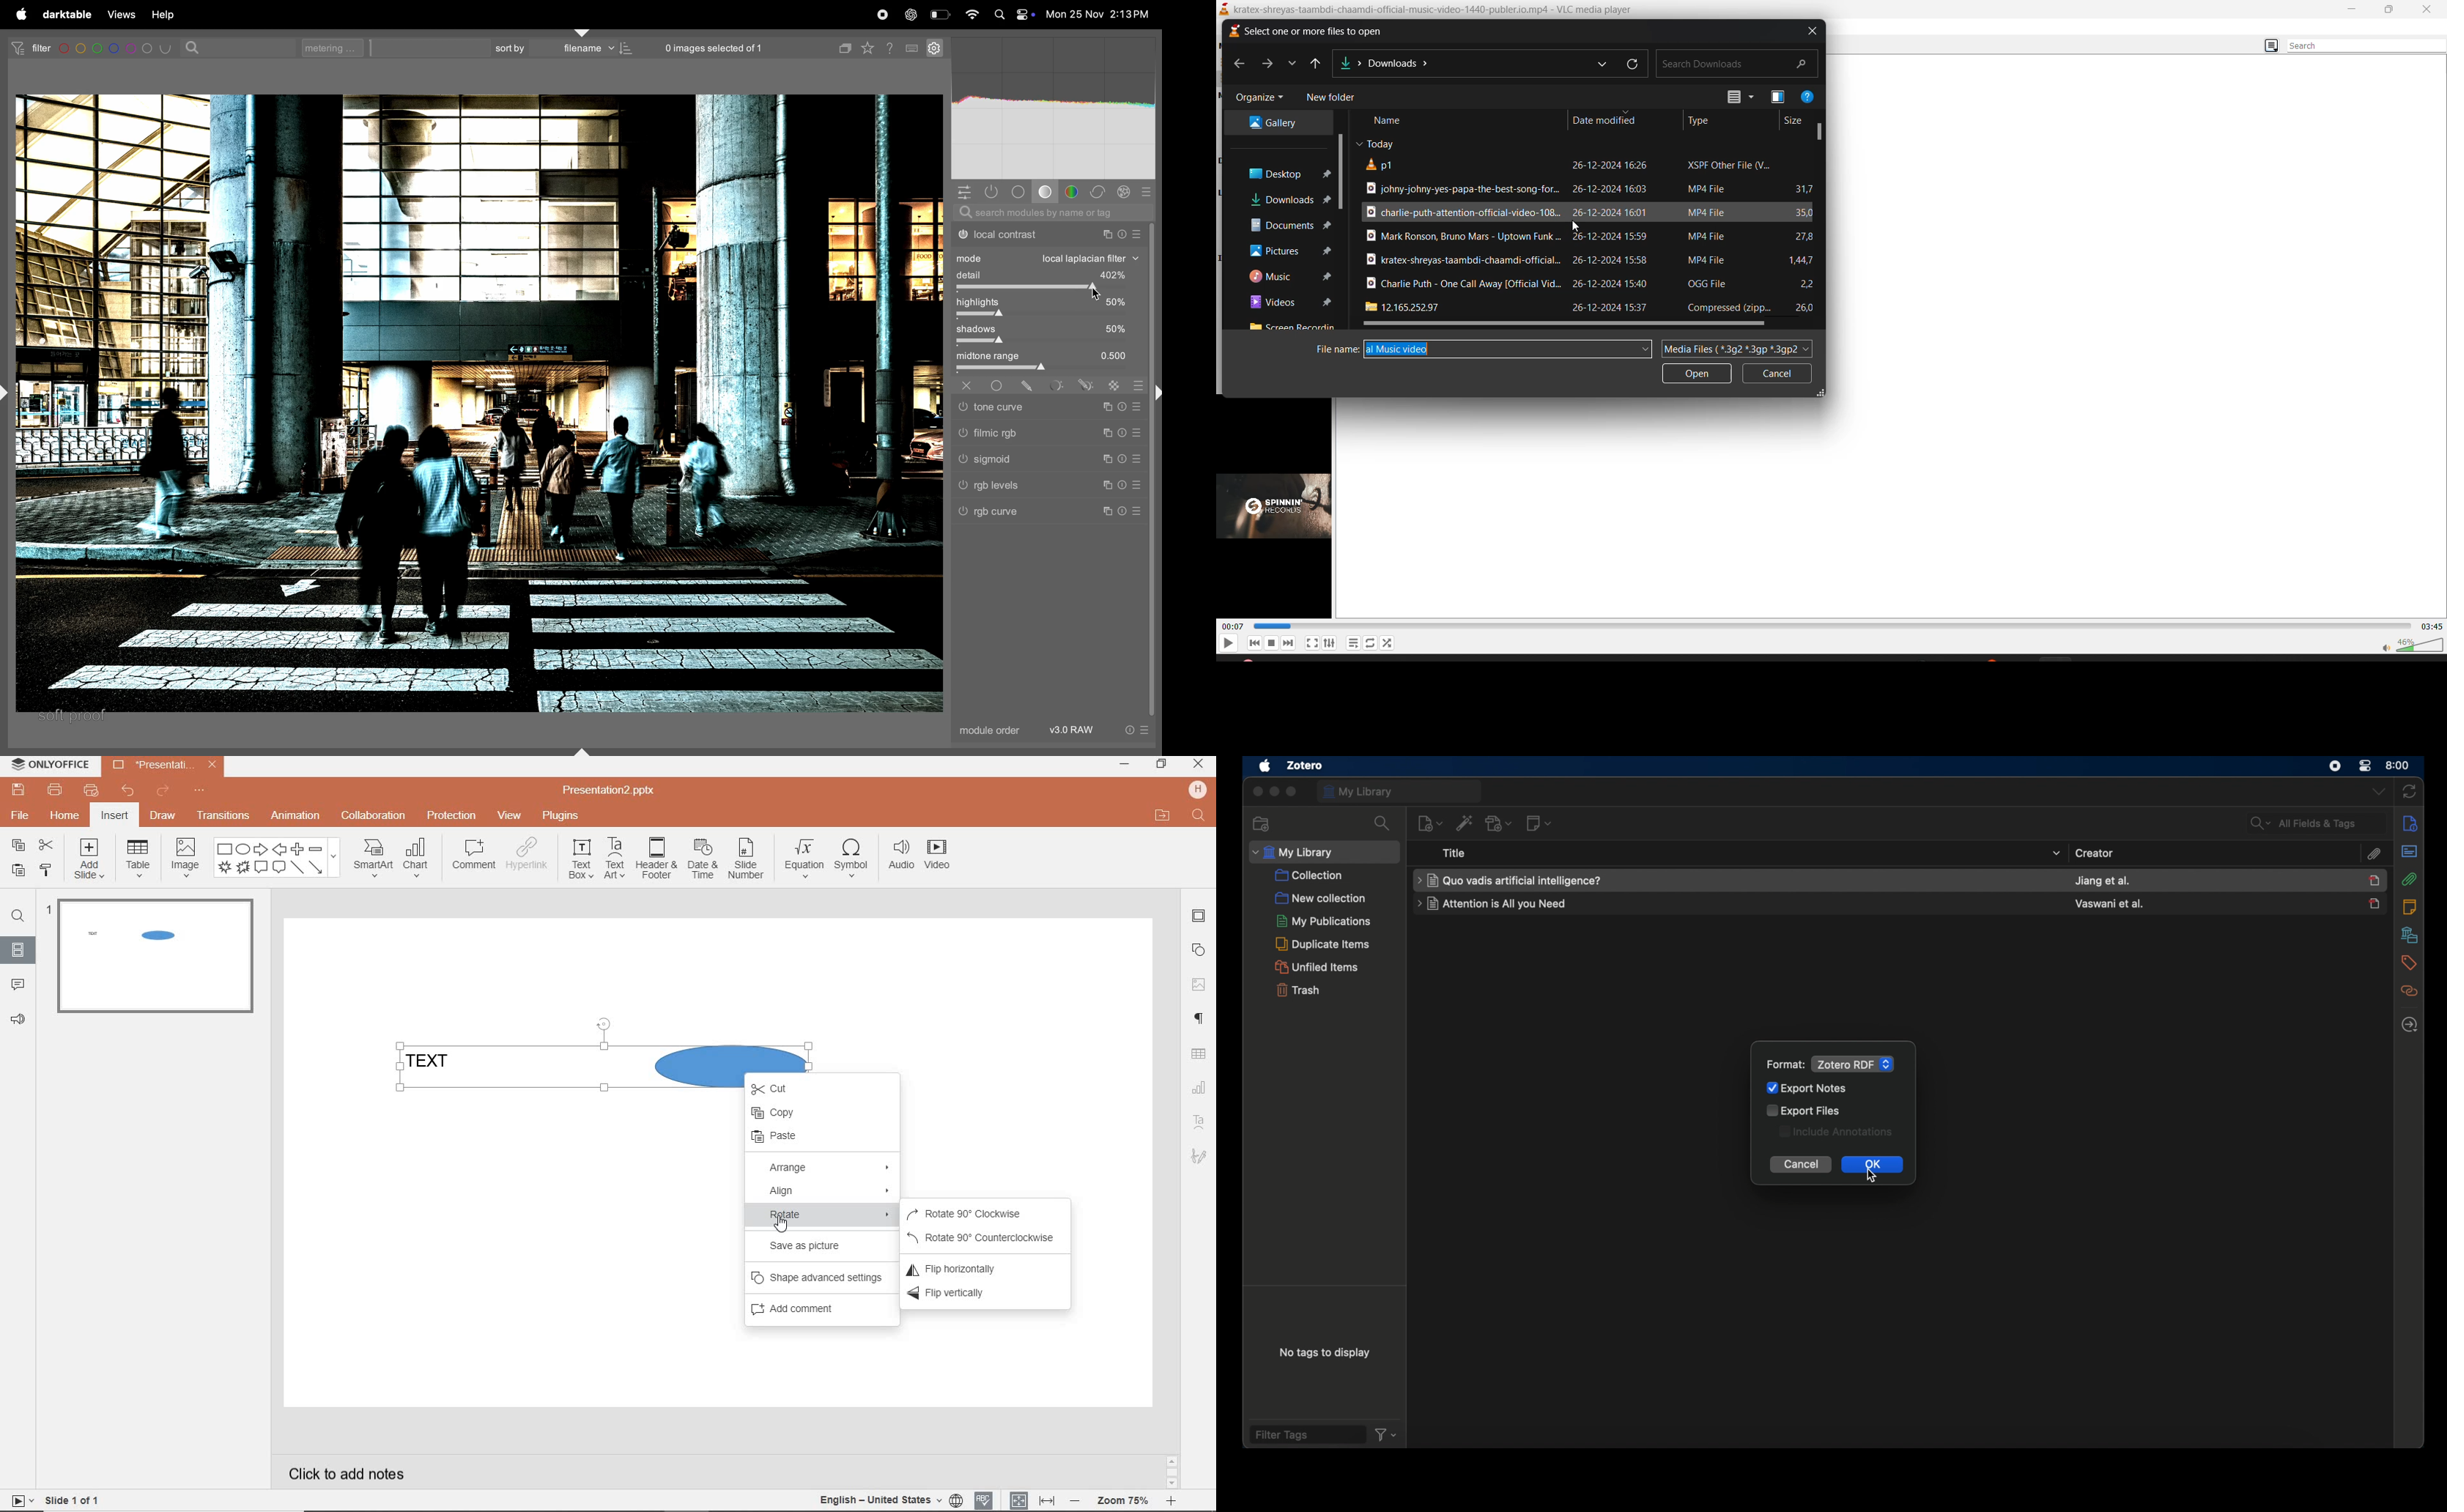 Image resolution: width=2464 pixels, height=1512 pixels. I want to click on search, so click(195, 47).